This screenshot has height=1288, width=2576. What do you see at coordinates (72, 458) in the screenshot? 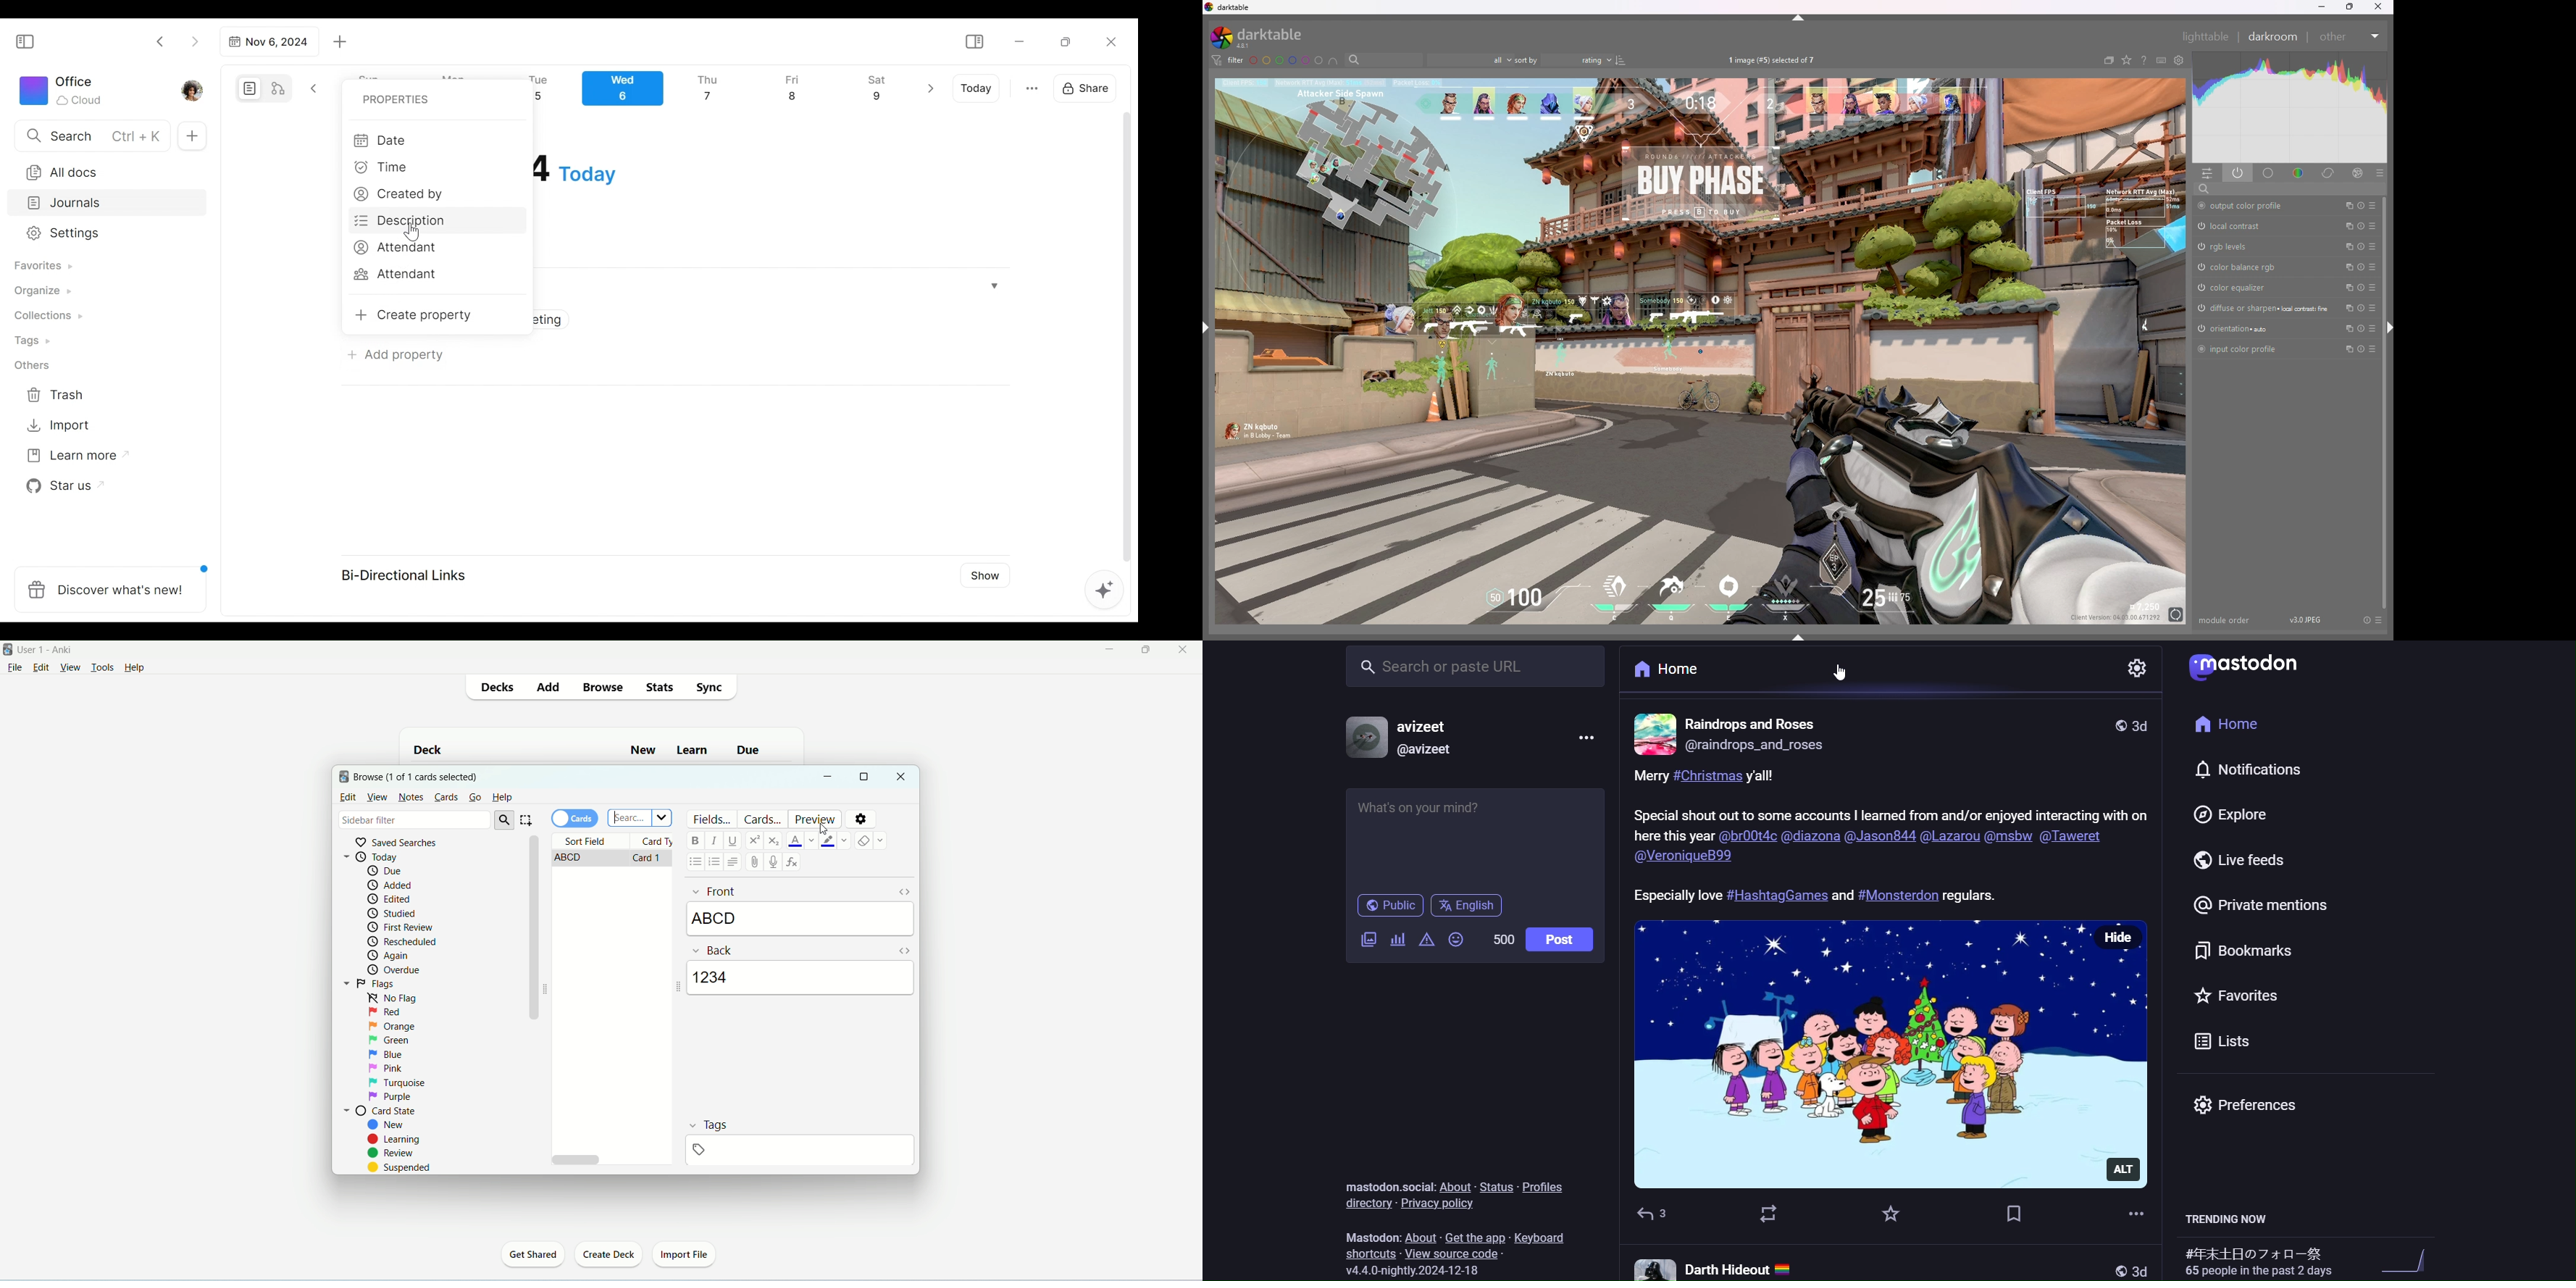
I see `Learn more` at bounding box center [72, 458].